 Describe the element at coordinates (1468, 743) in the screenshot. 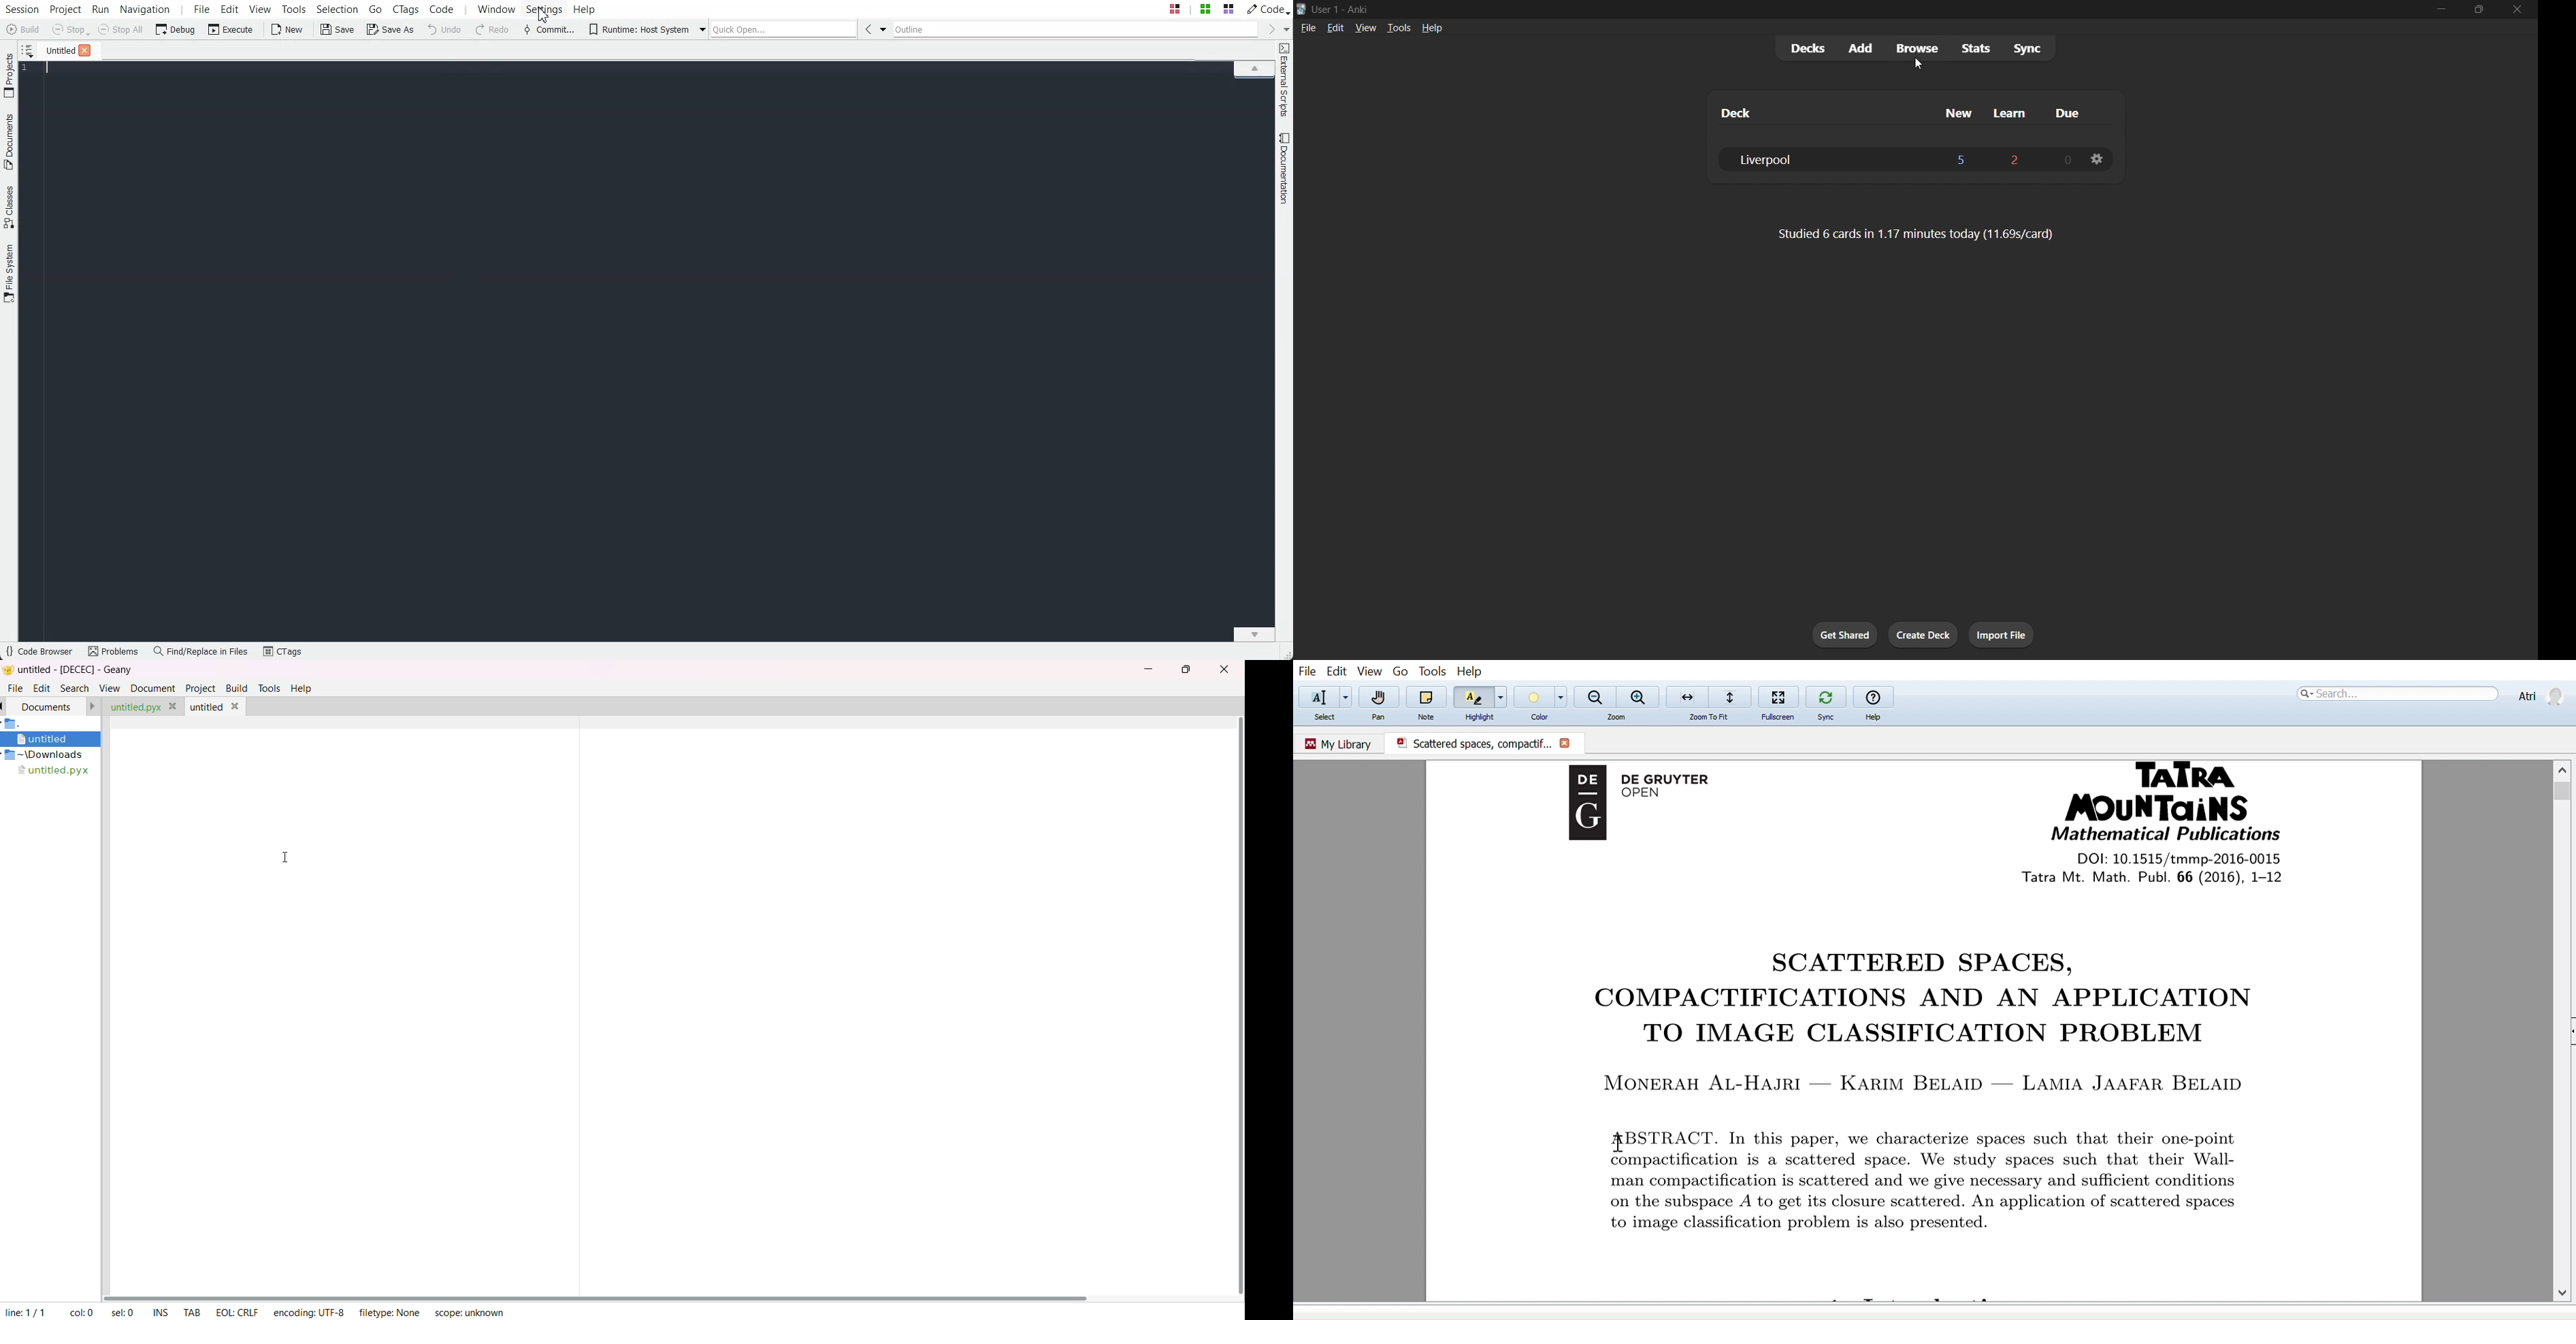

I see `Scattered spaces, compactific.` at that location.